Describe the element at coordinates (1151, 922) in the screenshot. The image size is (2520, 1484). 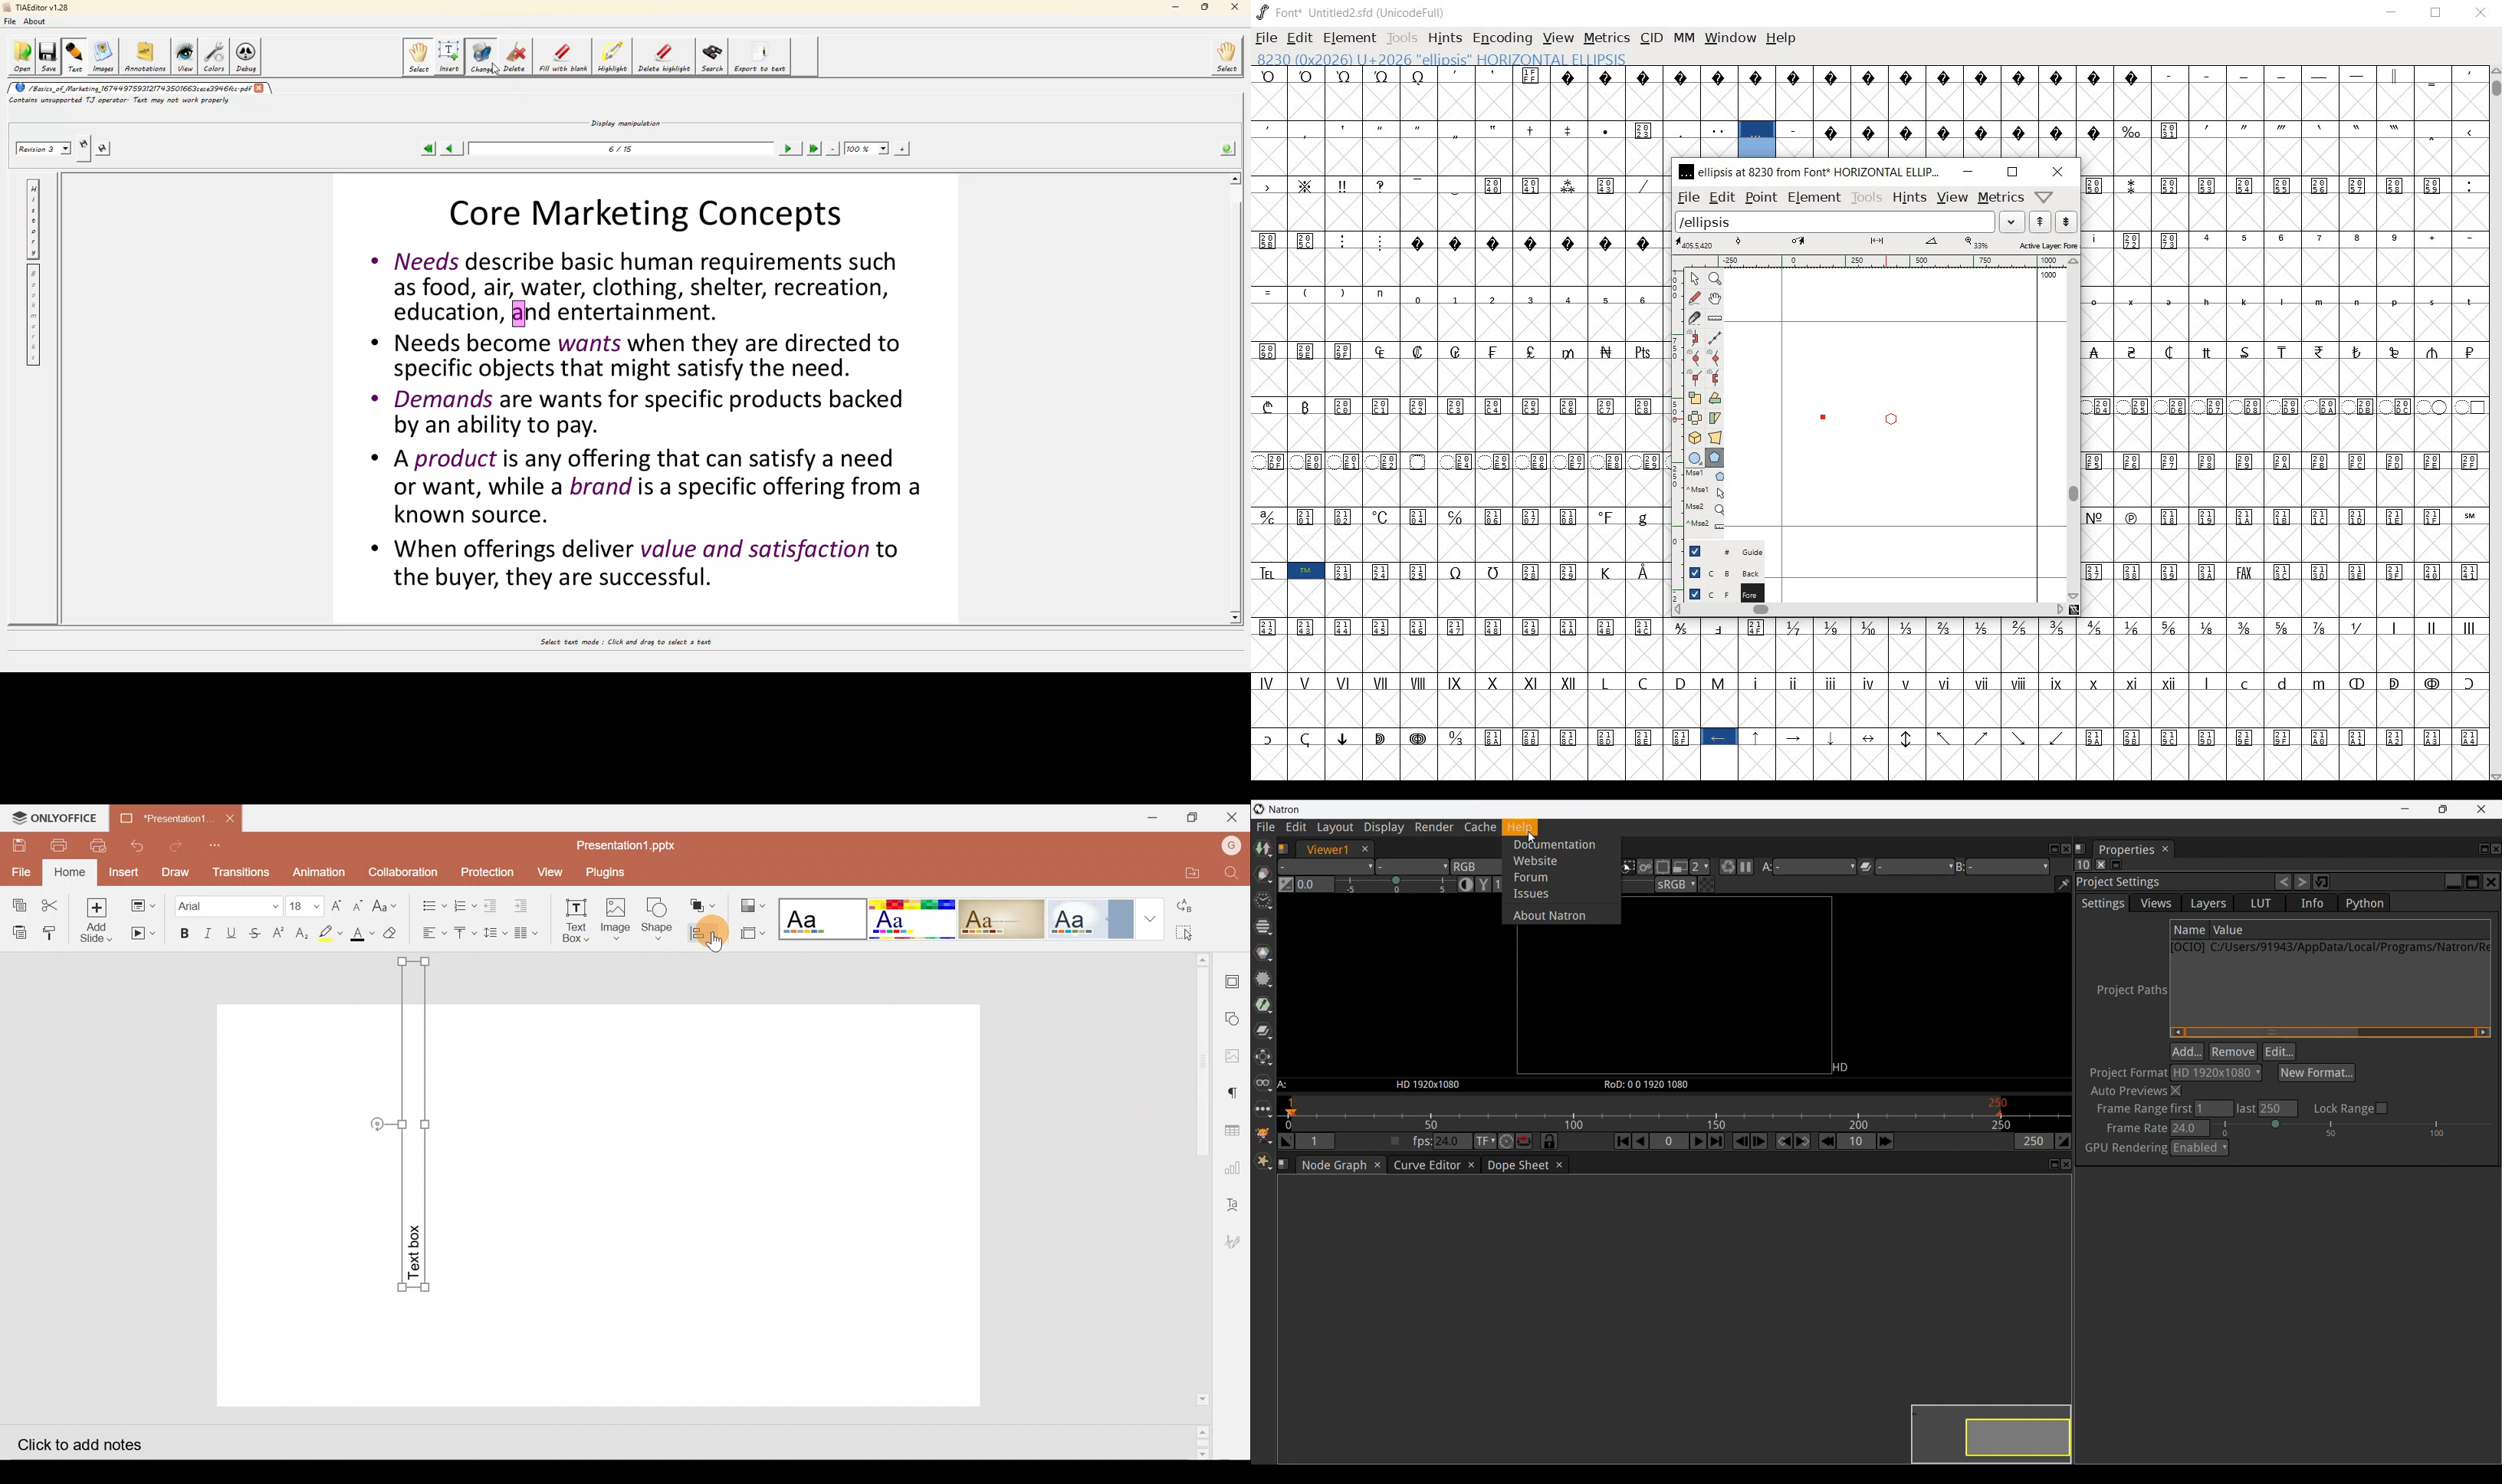
I see `More` at that location.